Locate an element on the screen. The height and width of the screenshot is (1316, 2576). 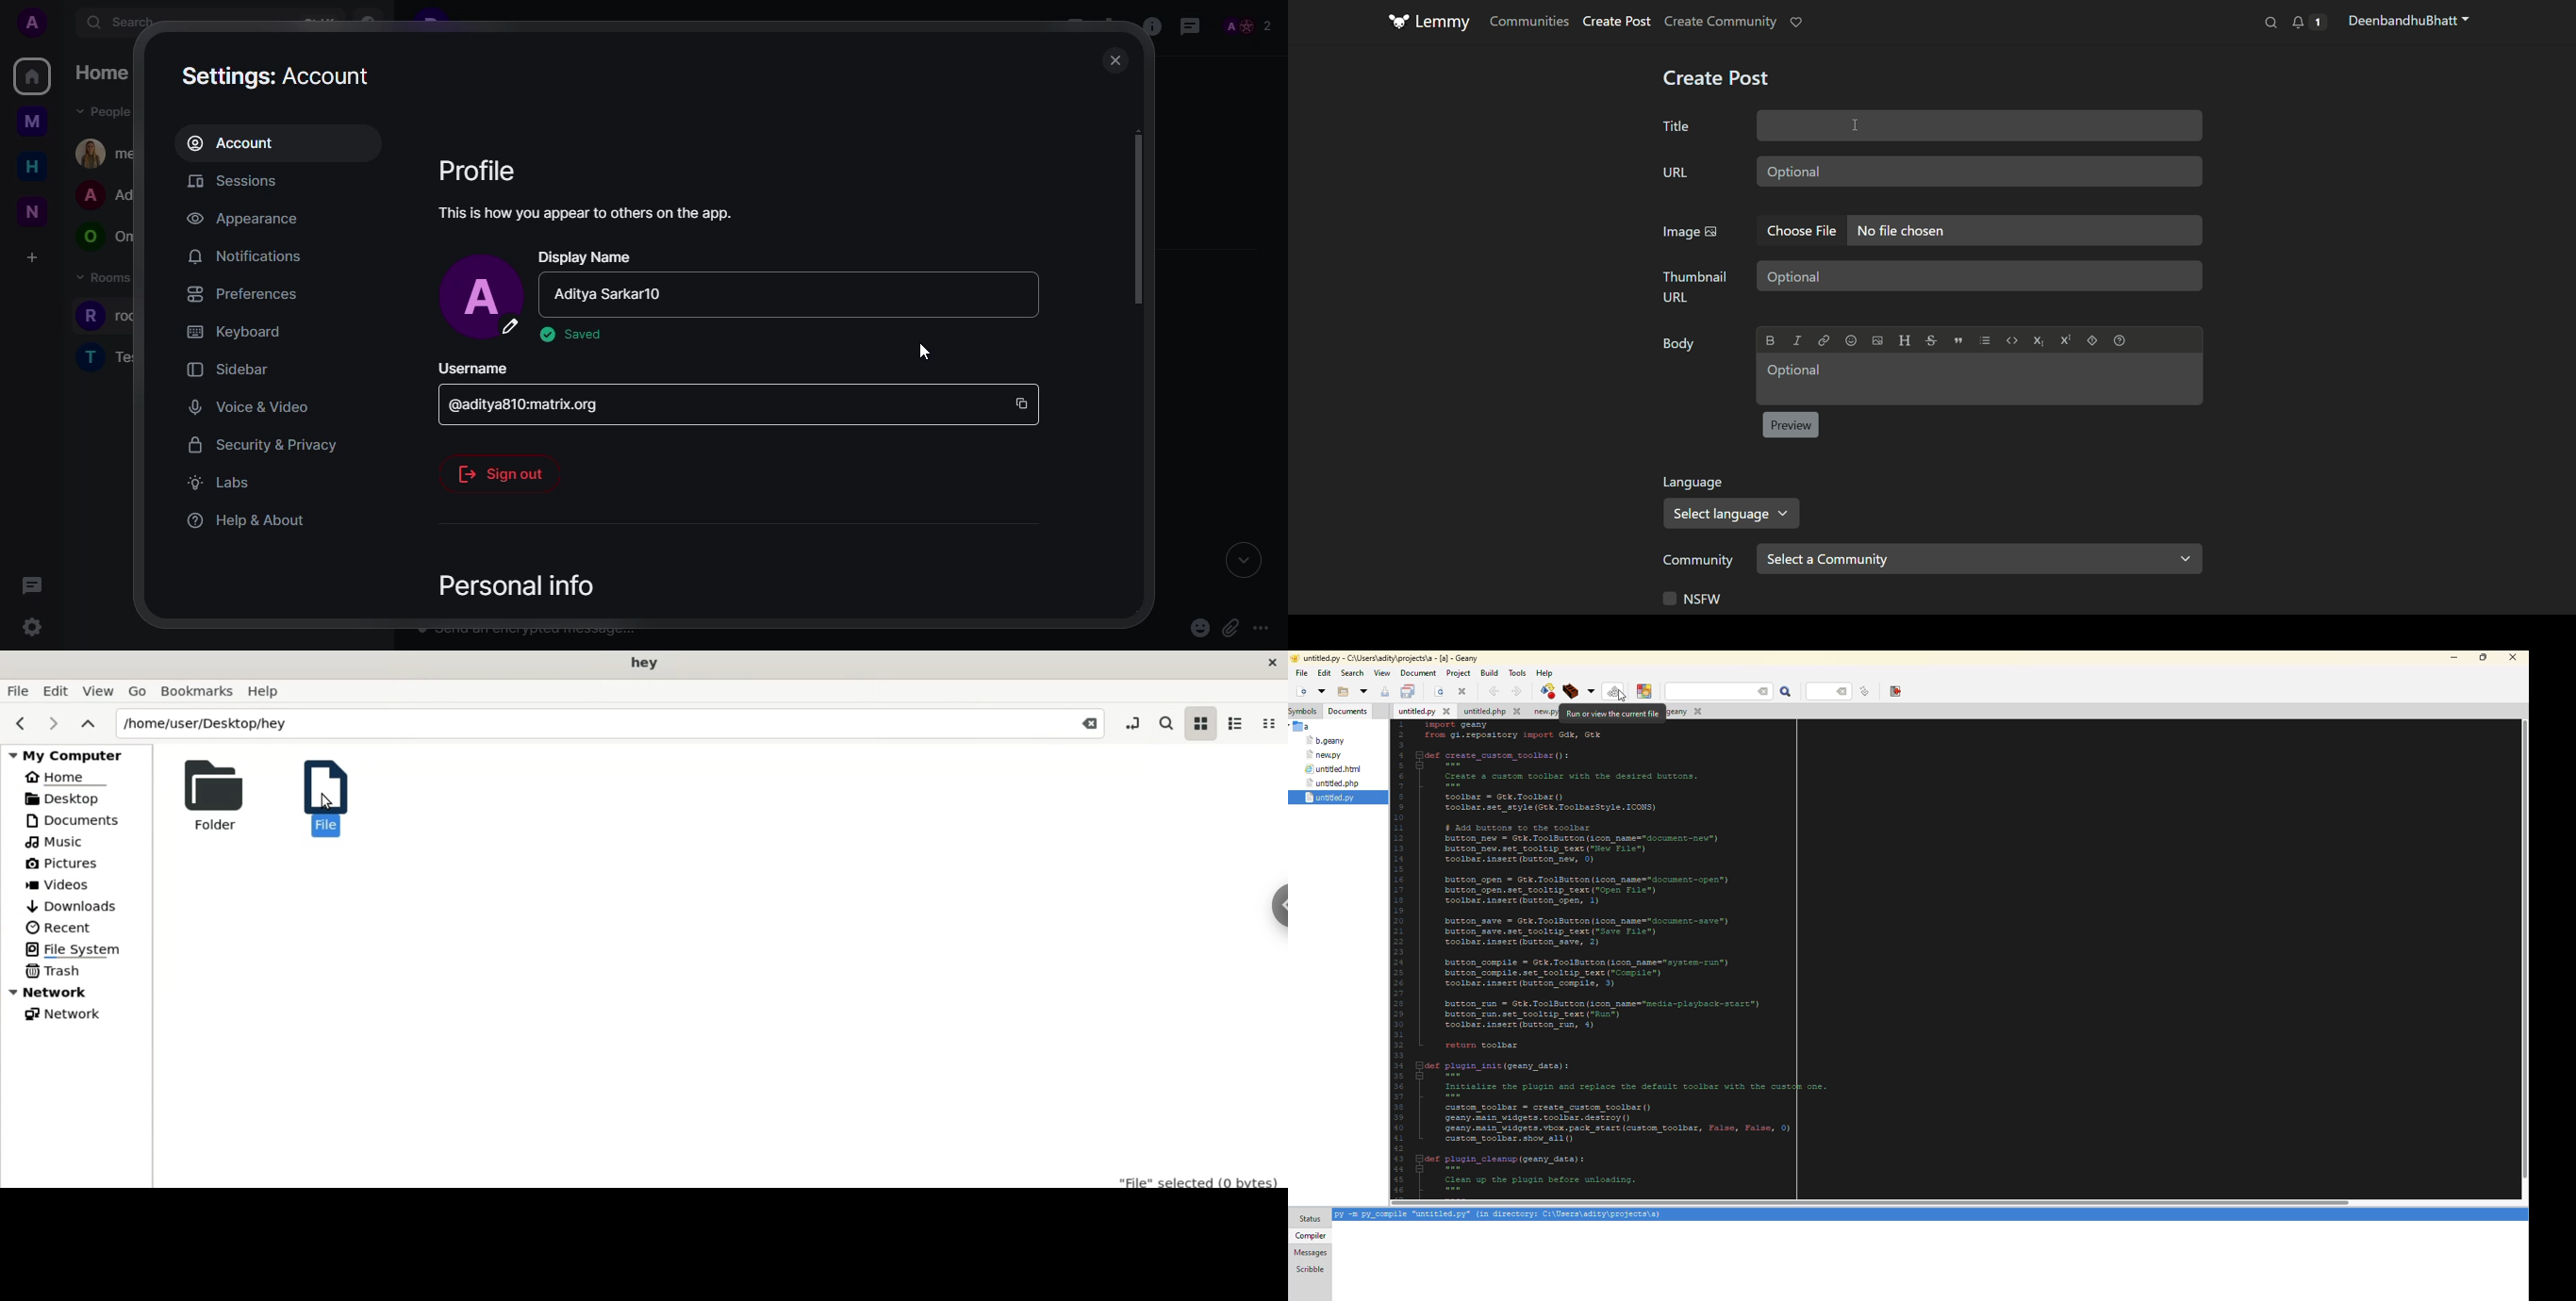
text box is located at coordinates (1979, 125).